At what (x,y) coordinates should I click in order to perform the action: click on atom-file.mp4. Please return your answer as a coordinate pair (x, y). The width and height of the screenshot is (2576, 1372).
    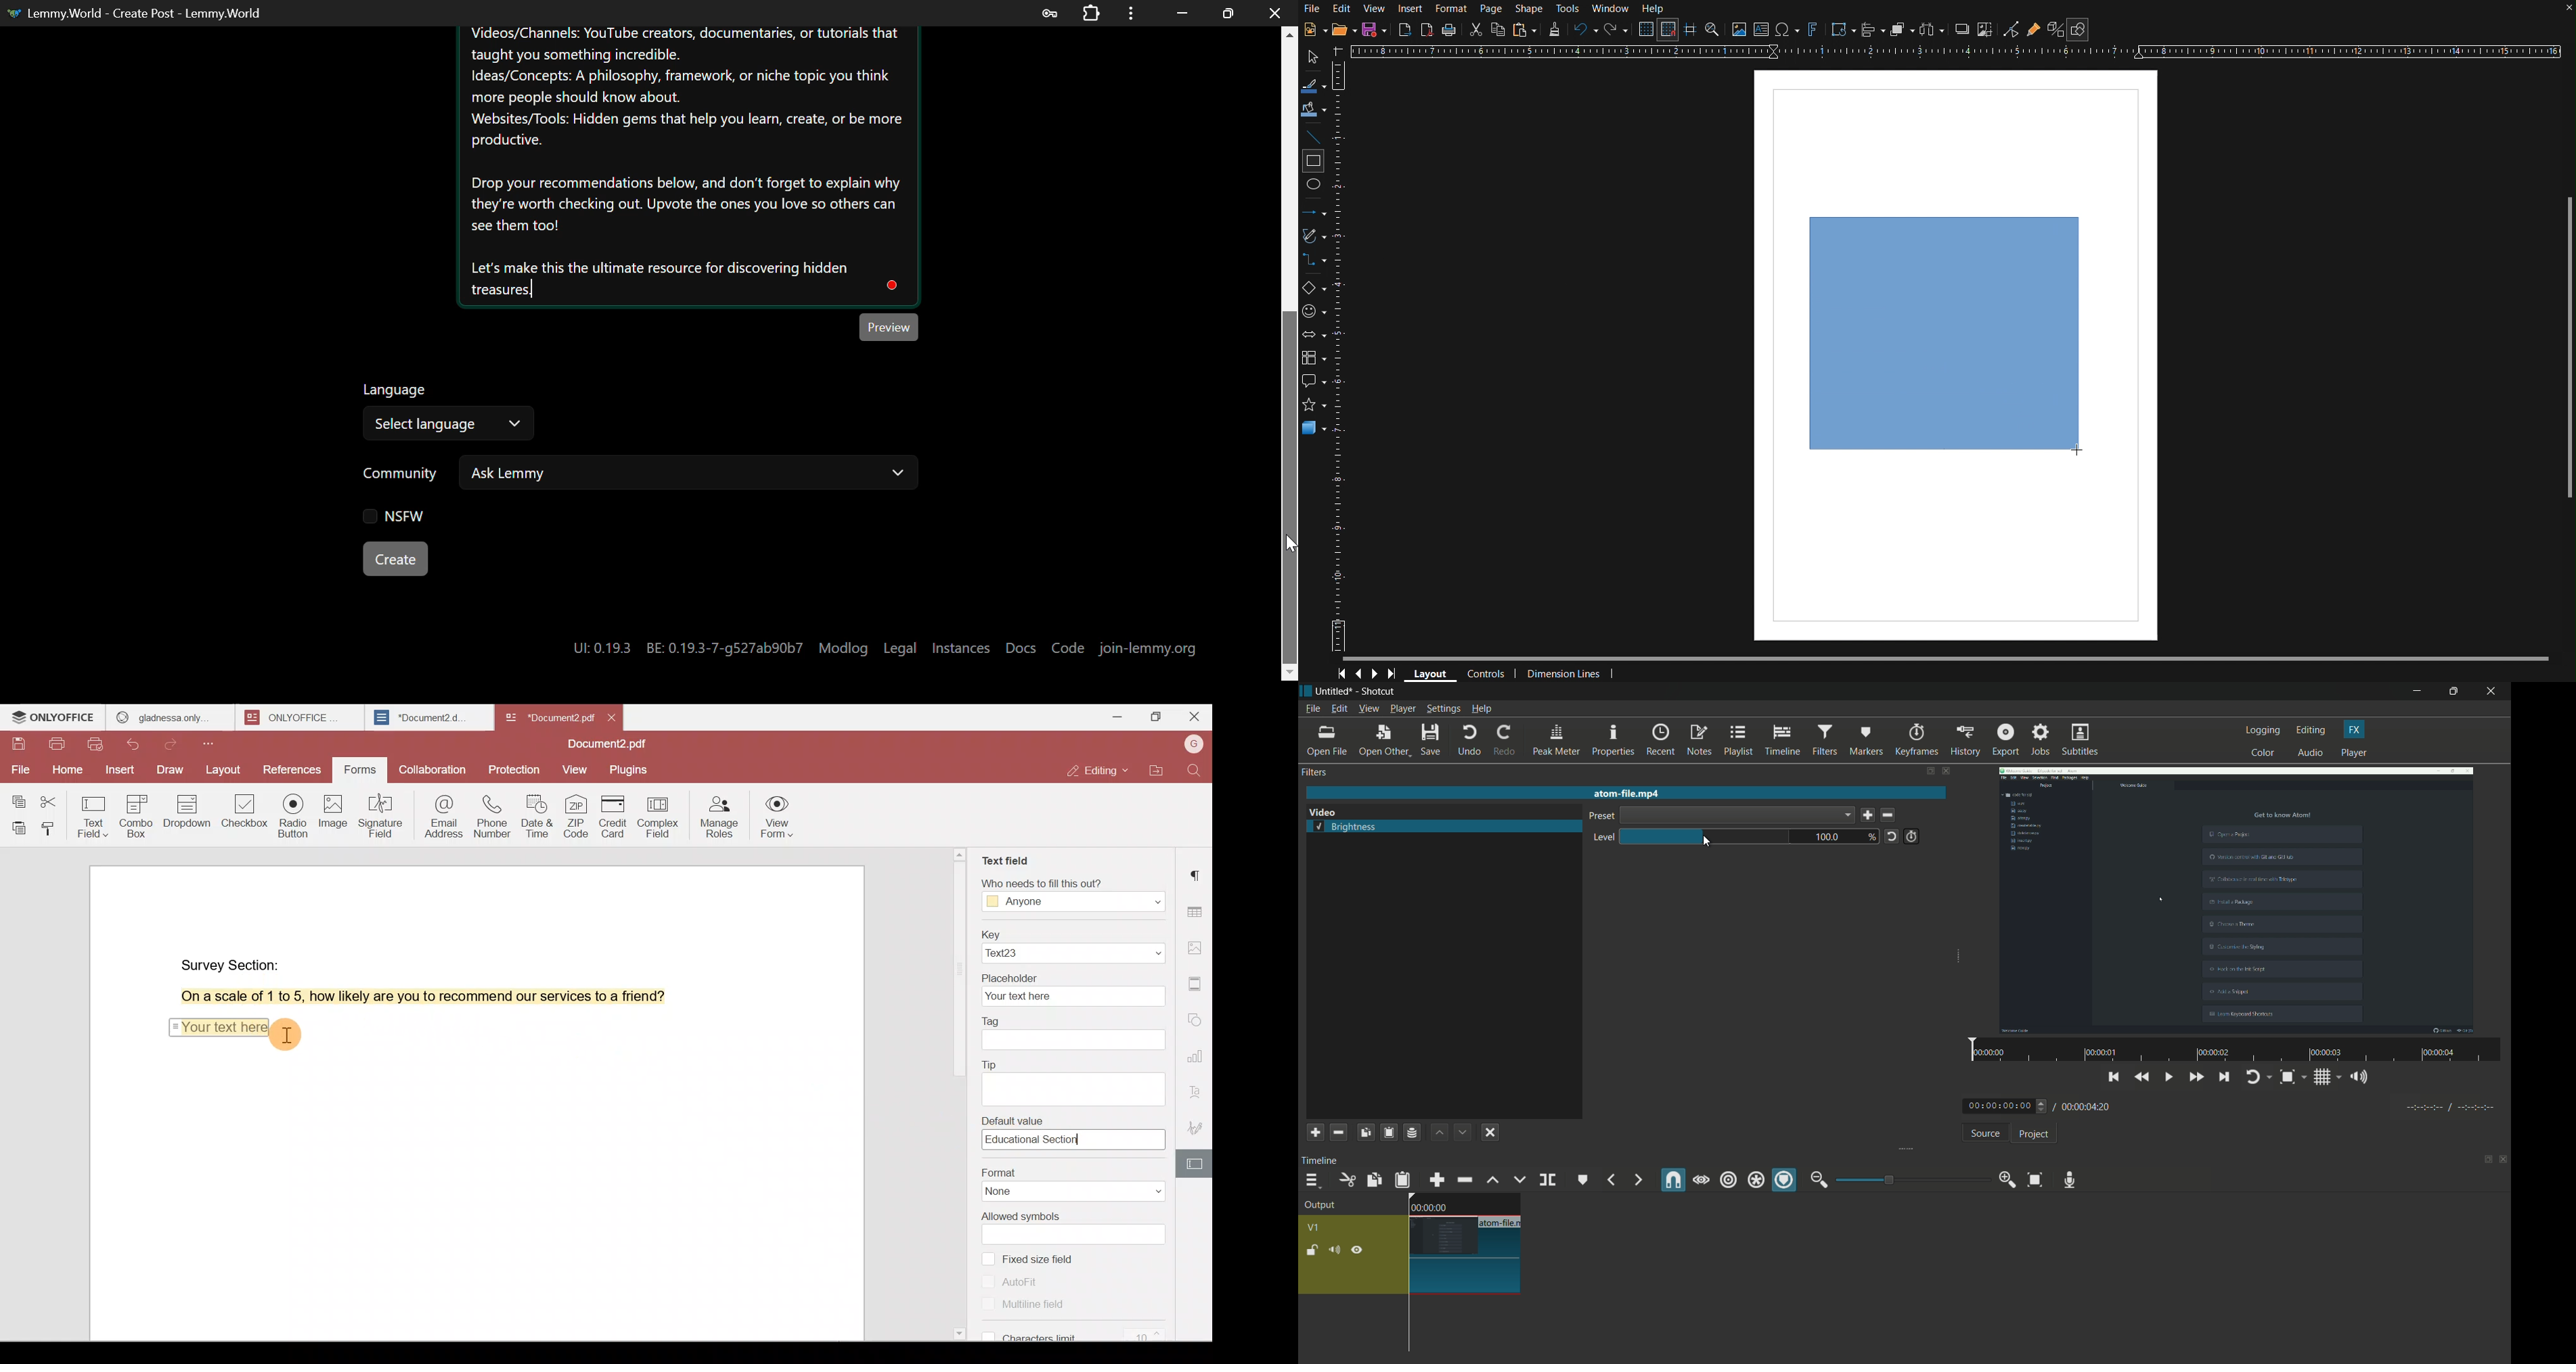
    Looking at the image, I should click on (1625, 793).